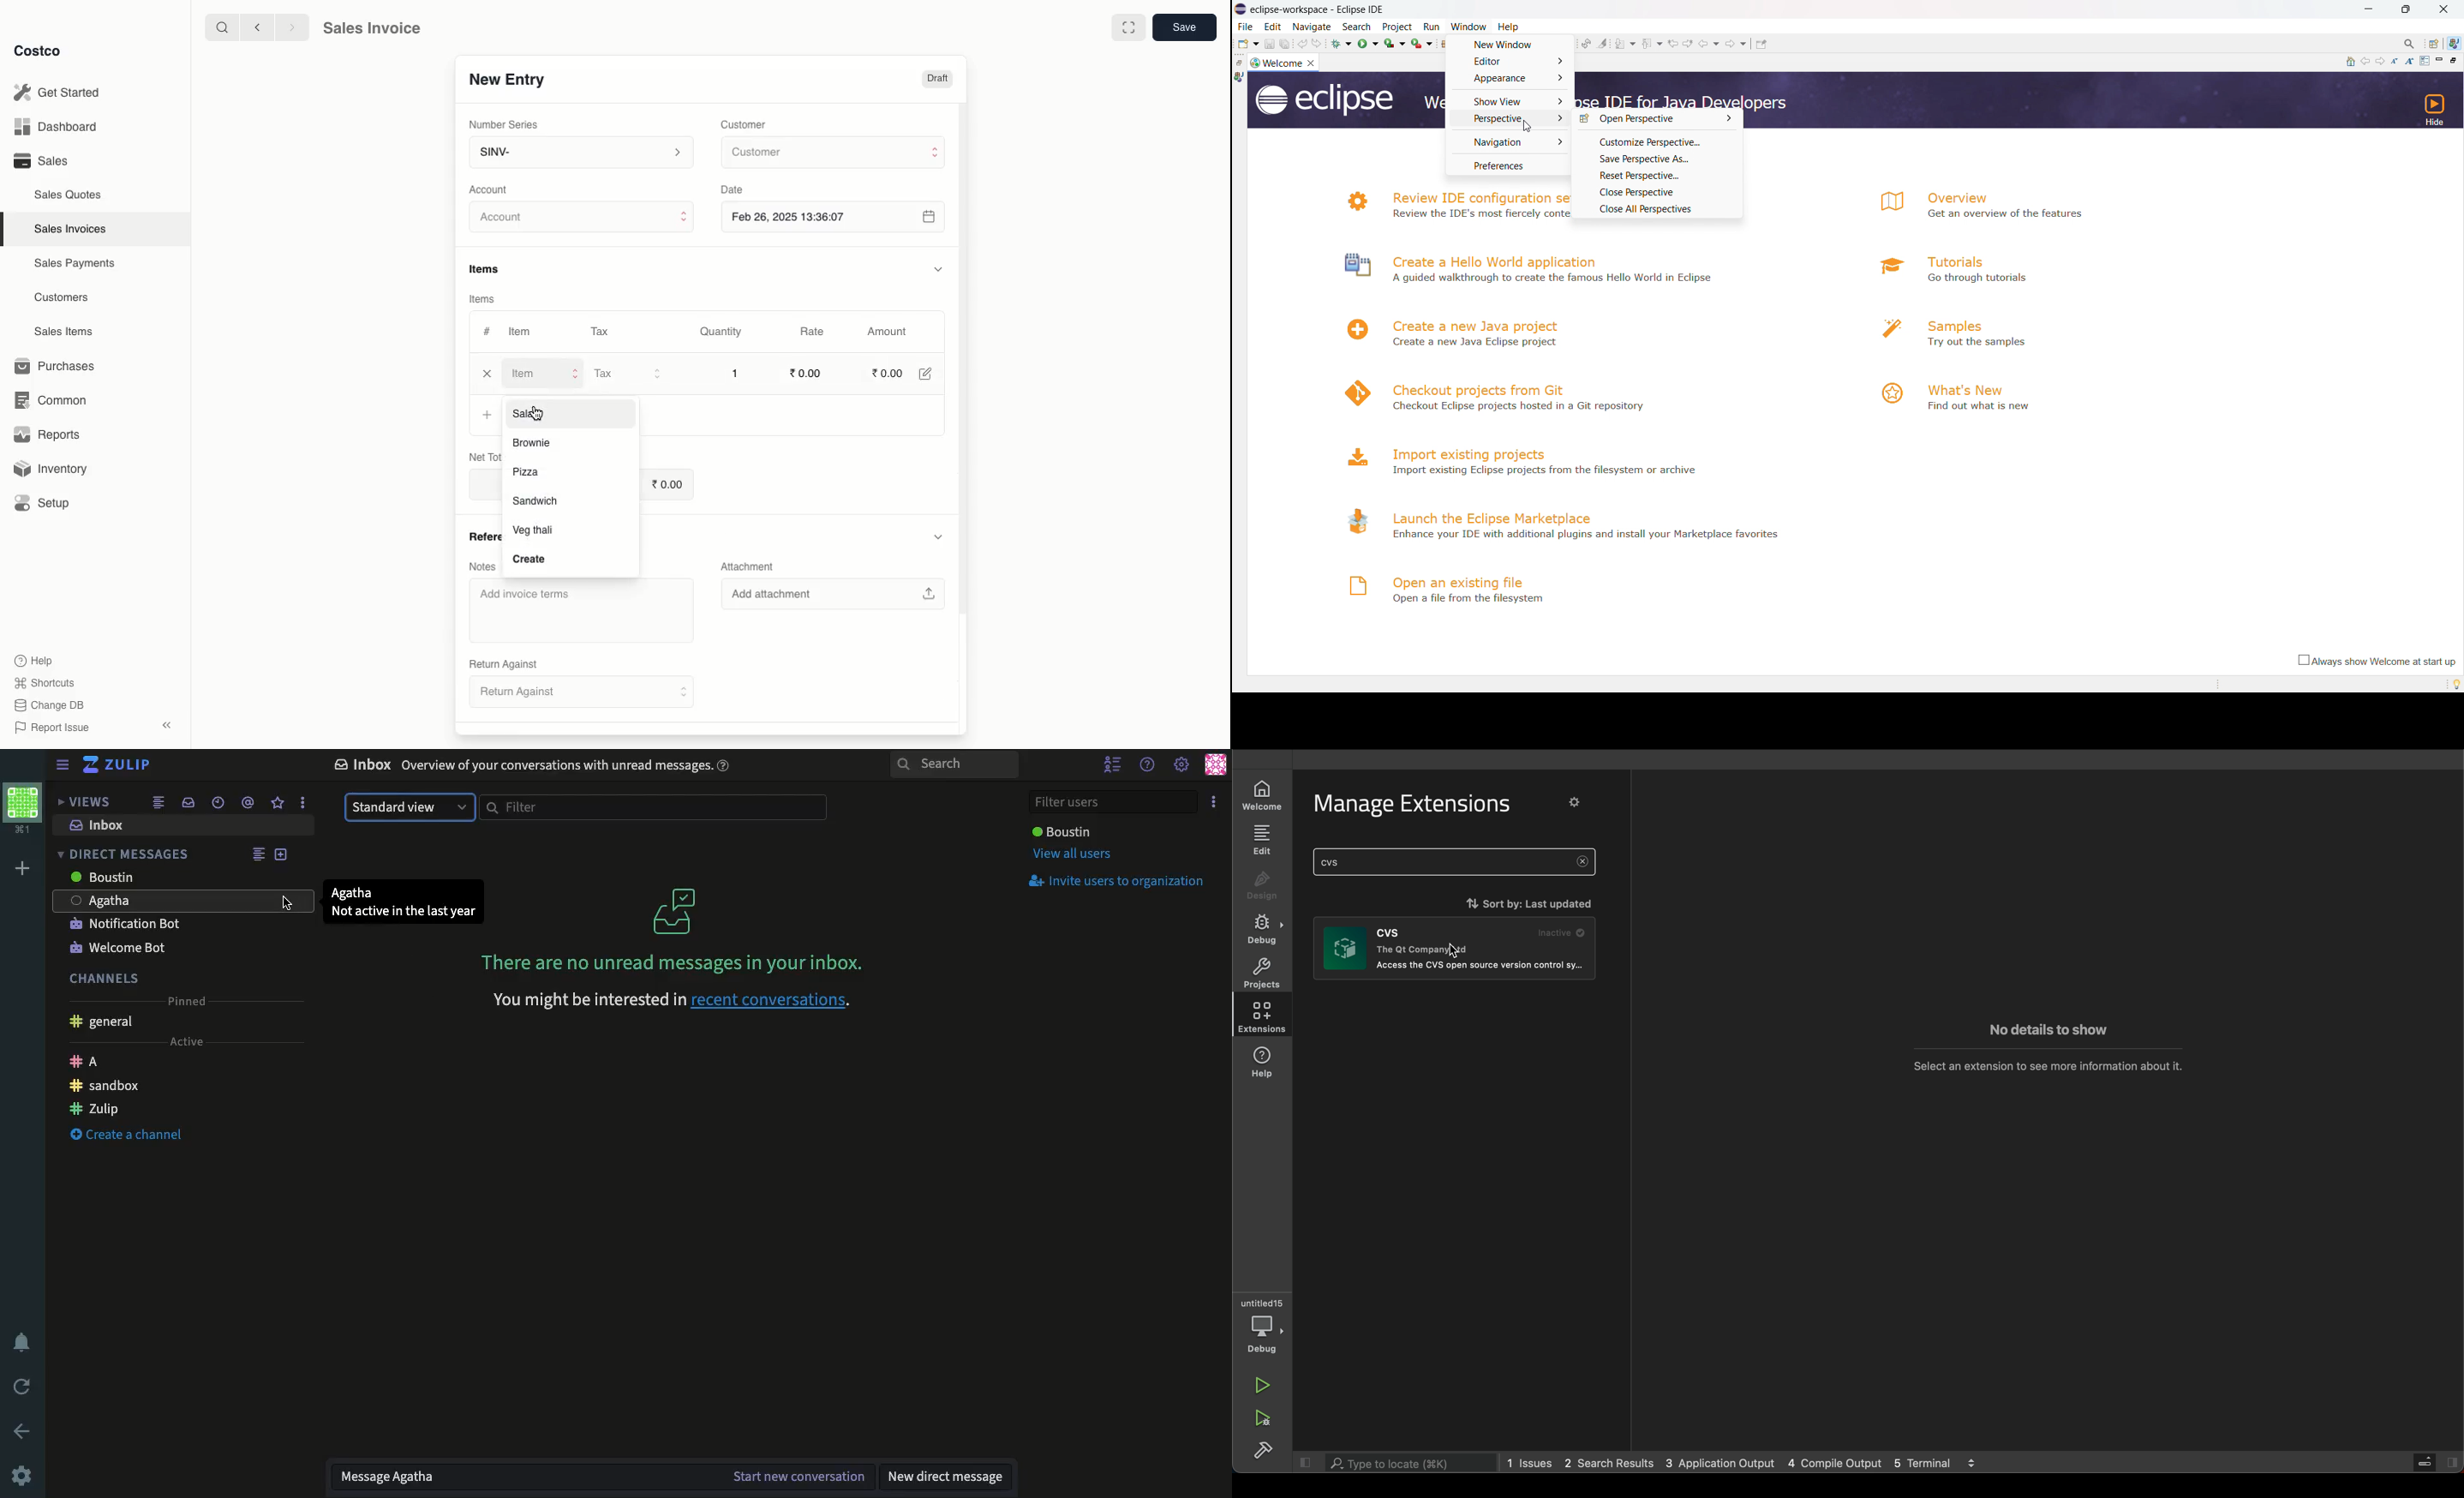 The image size is (2464, 1512). I want to click on Customer, so click(746, 123).